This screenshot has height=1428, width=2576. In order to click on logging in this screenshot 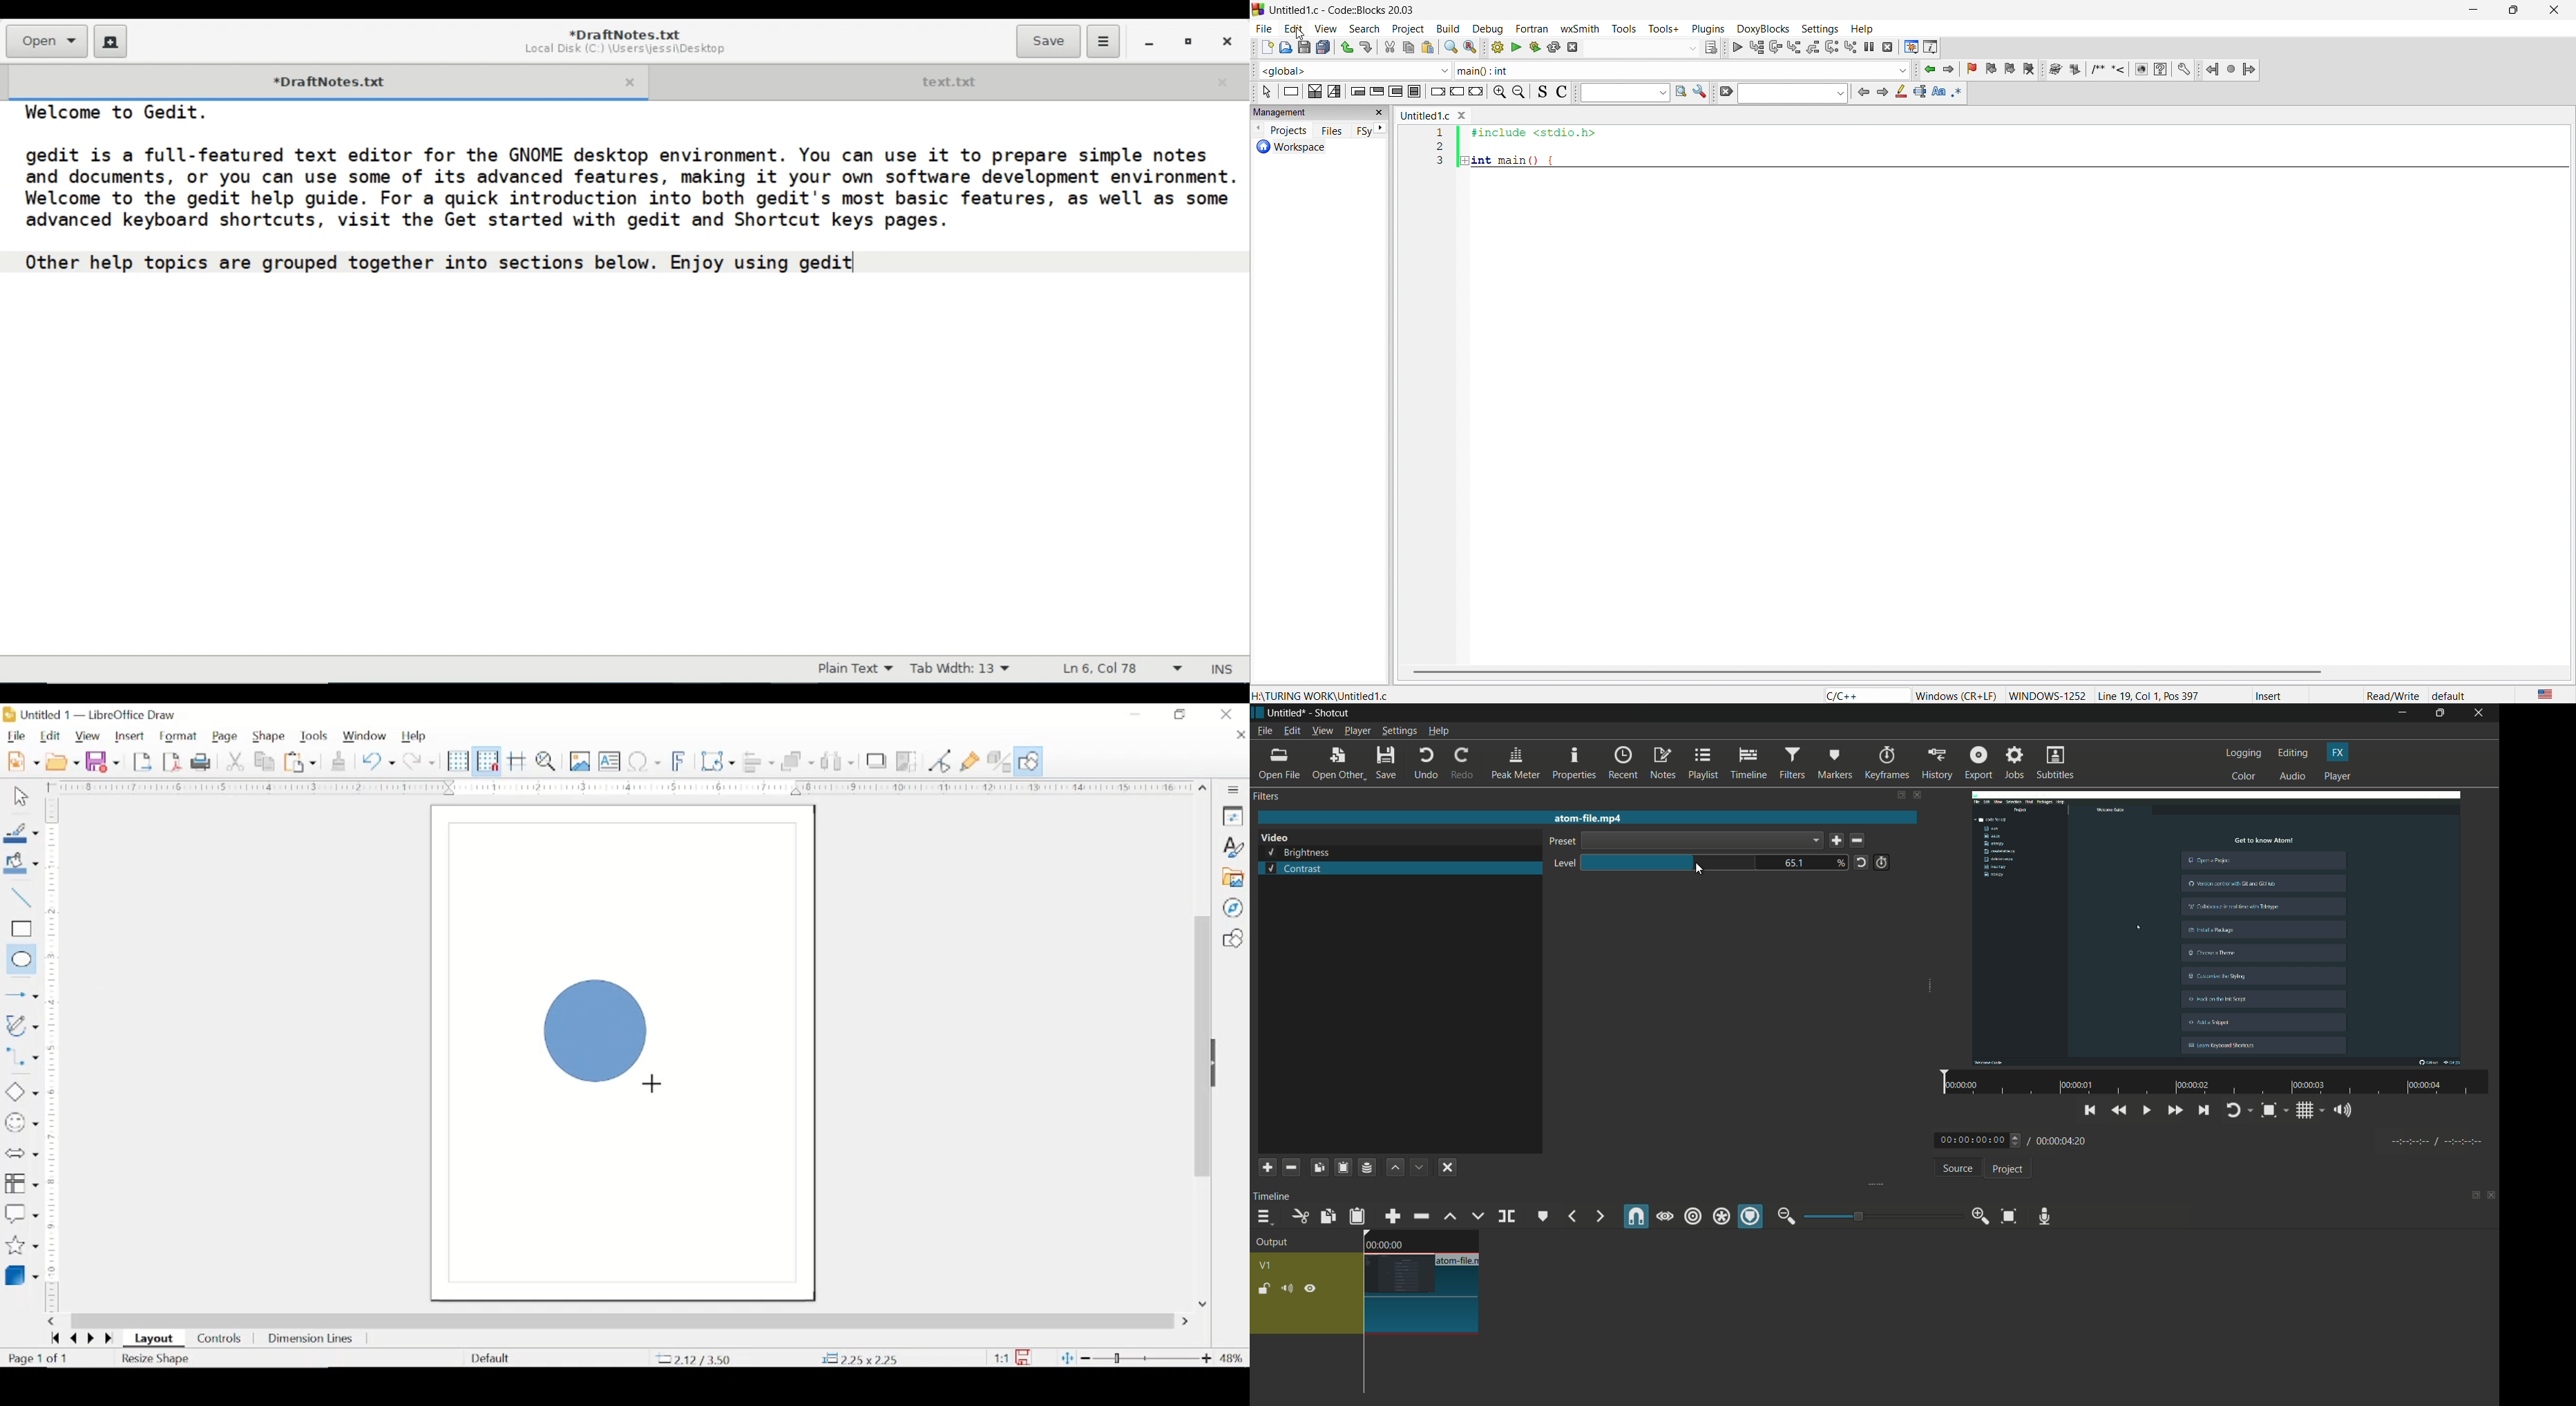, I will do `click(2245, 753)`.